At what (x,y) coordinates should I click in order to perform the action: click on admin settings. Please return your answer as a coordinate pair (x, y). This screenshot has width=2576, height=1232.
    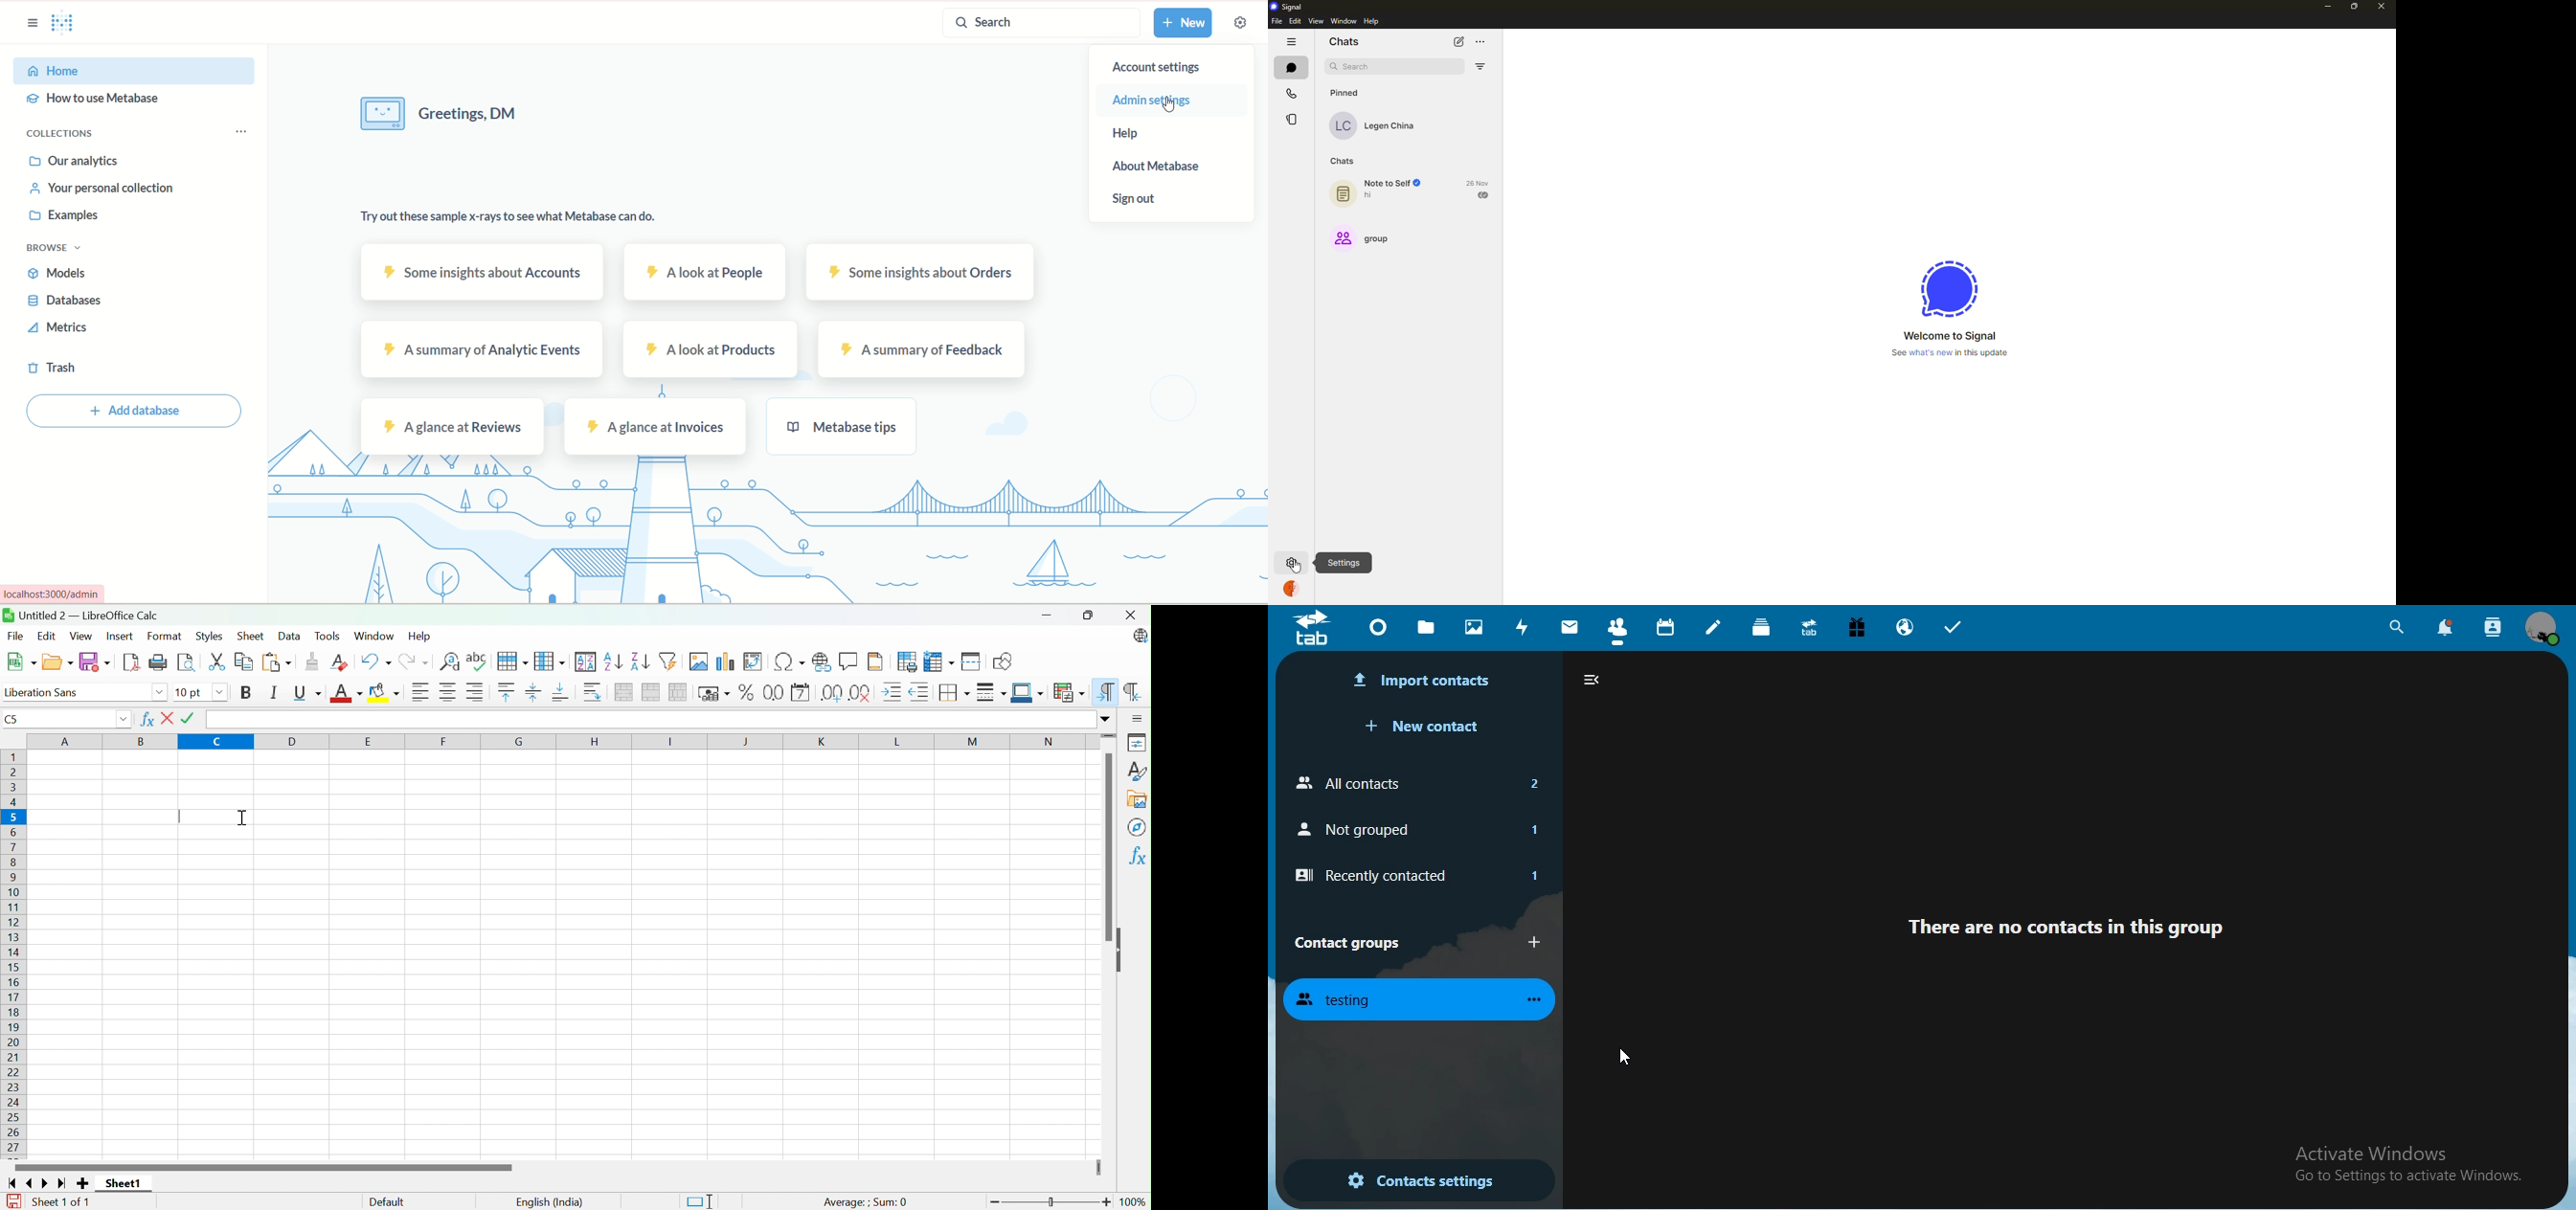
    Looking at the image, I should click on (1154, 102).